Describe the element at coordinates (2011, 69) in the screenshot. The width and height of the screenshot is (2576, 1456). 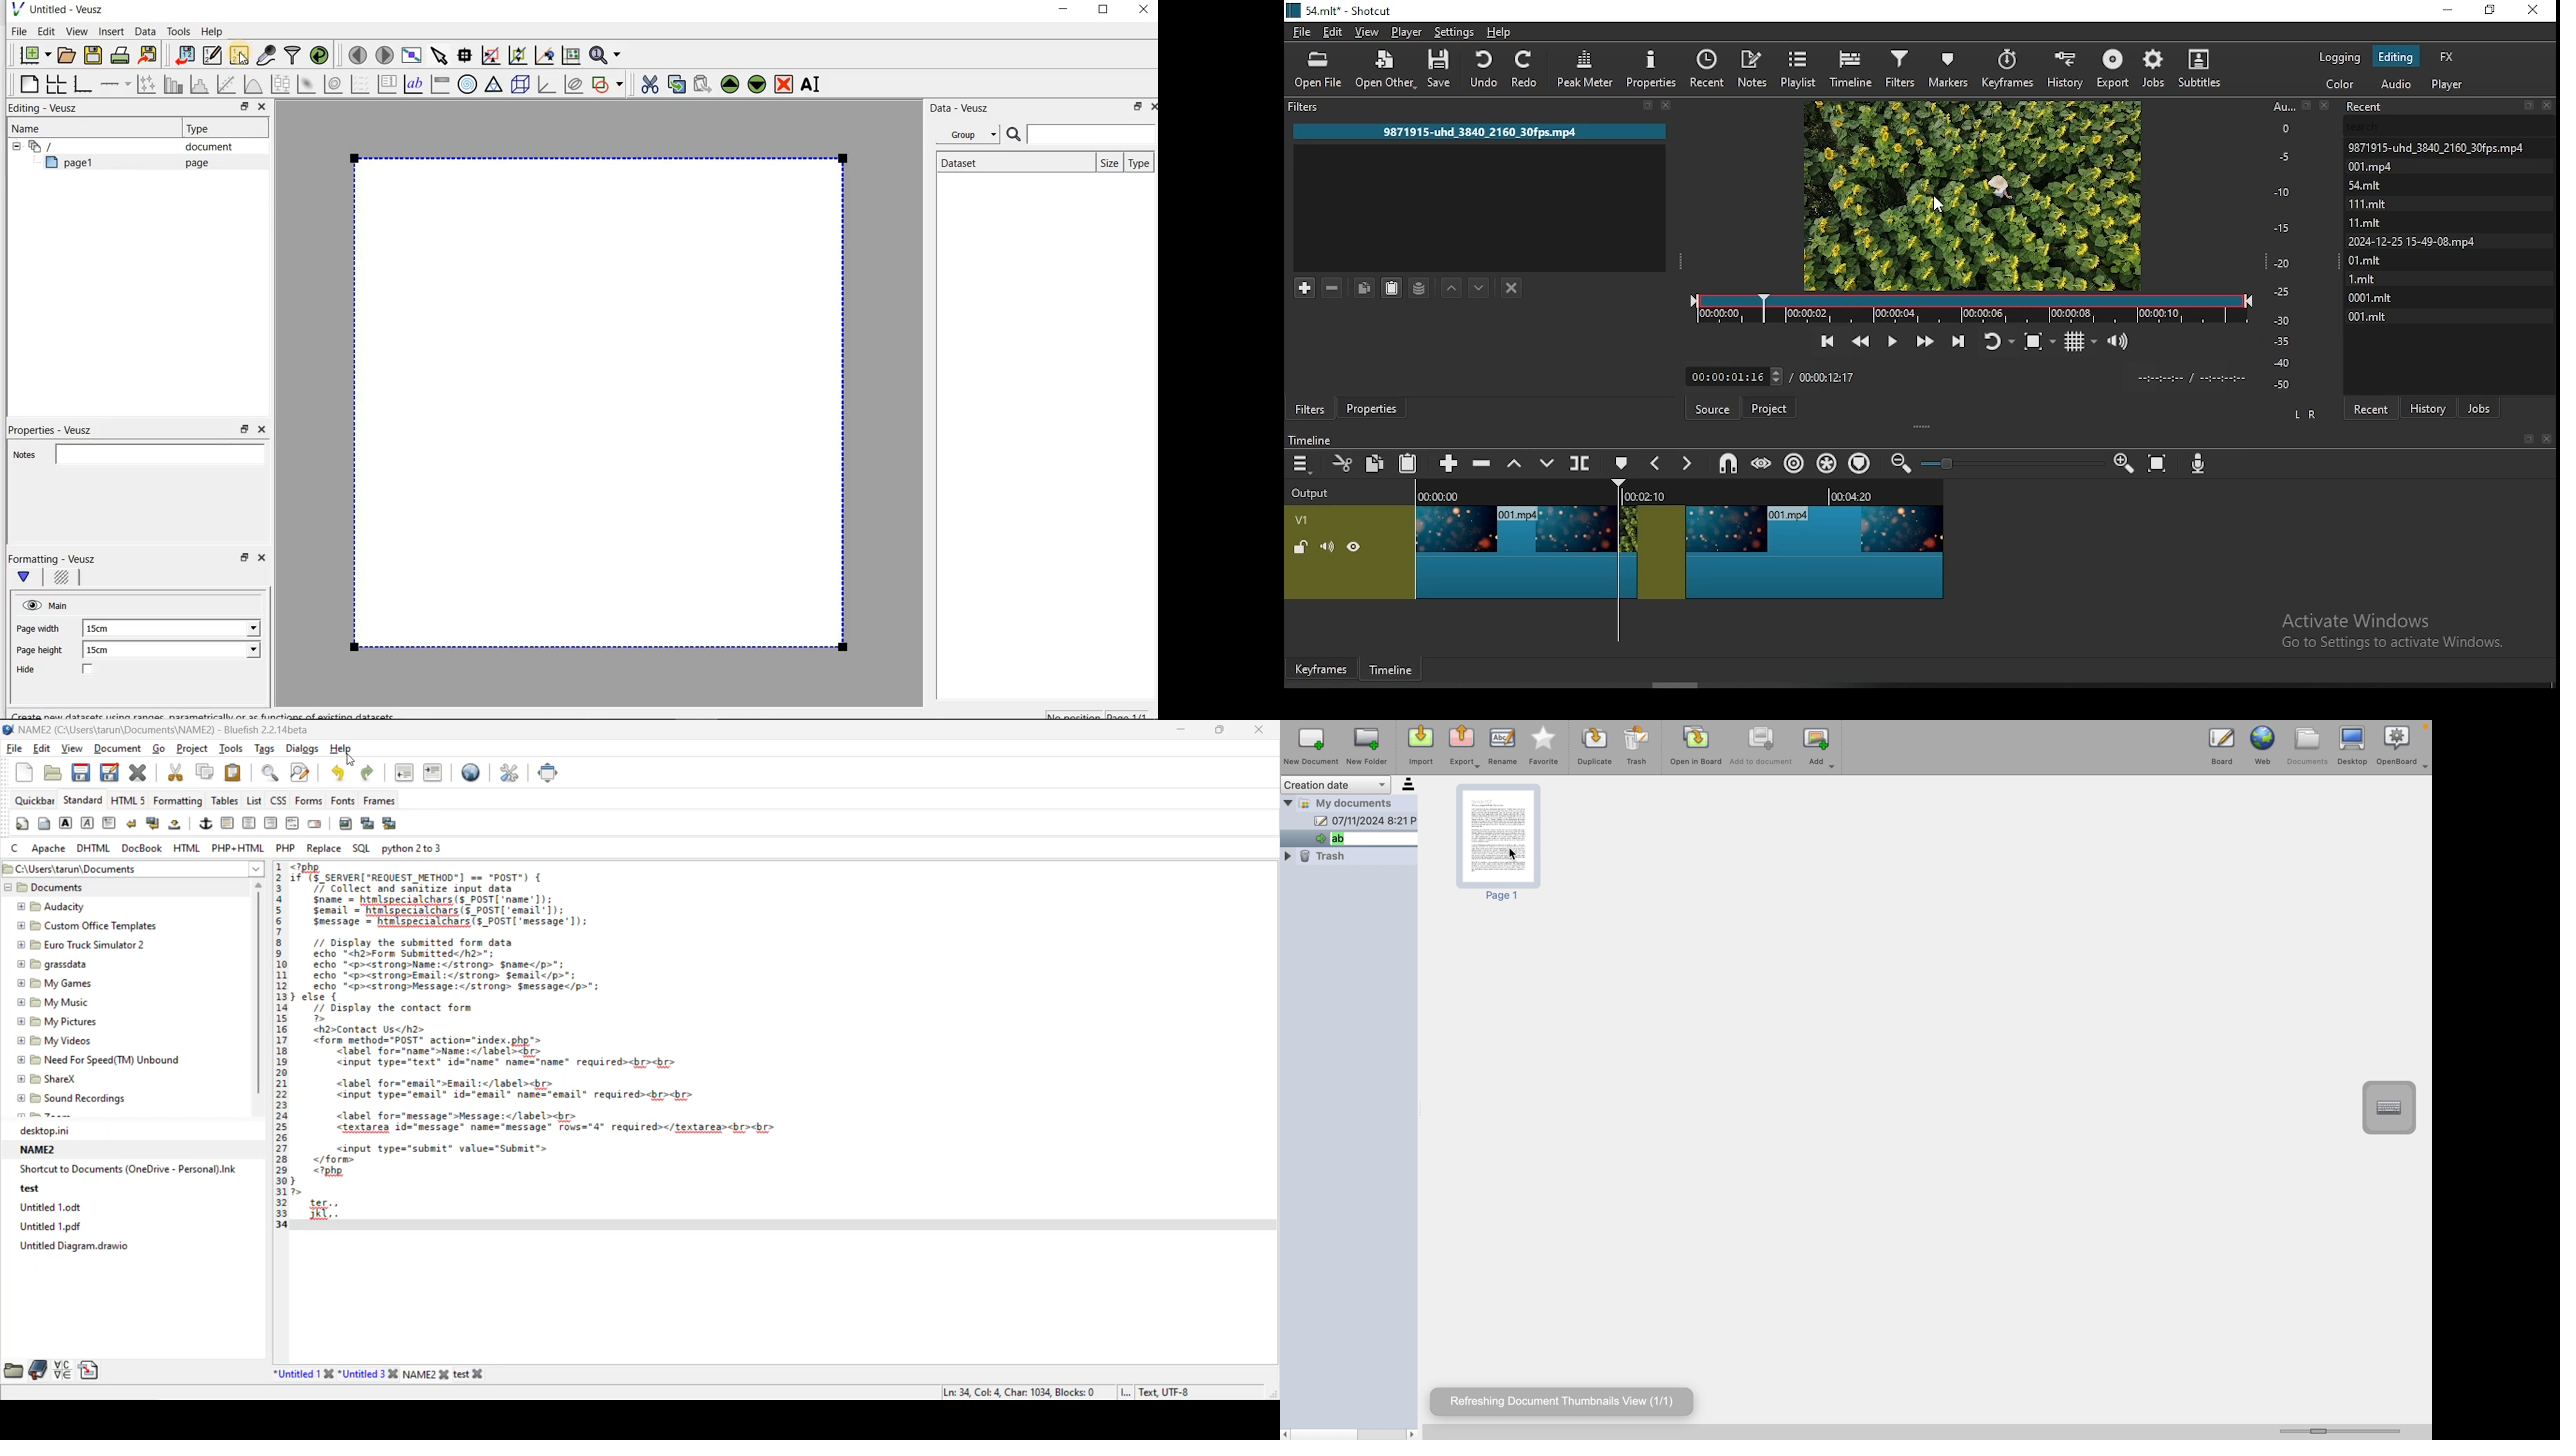
I see `keyframes` at that location.